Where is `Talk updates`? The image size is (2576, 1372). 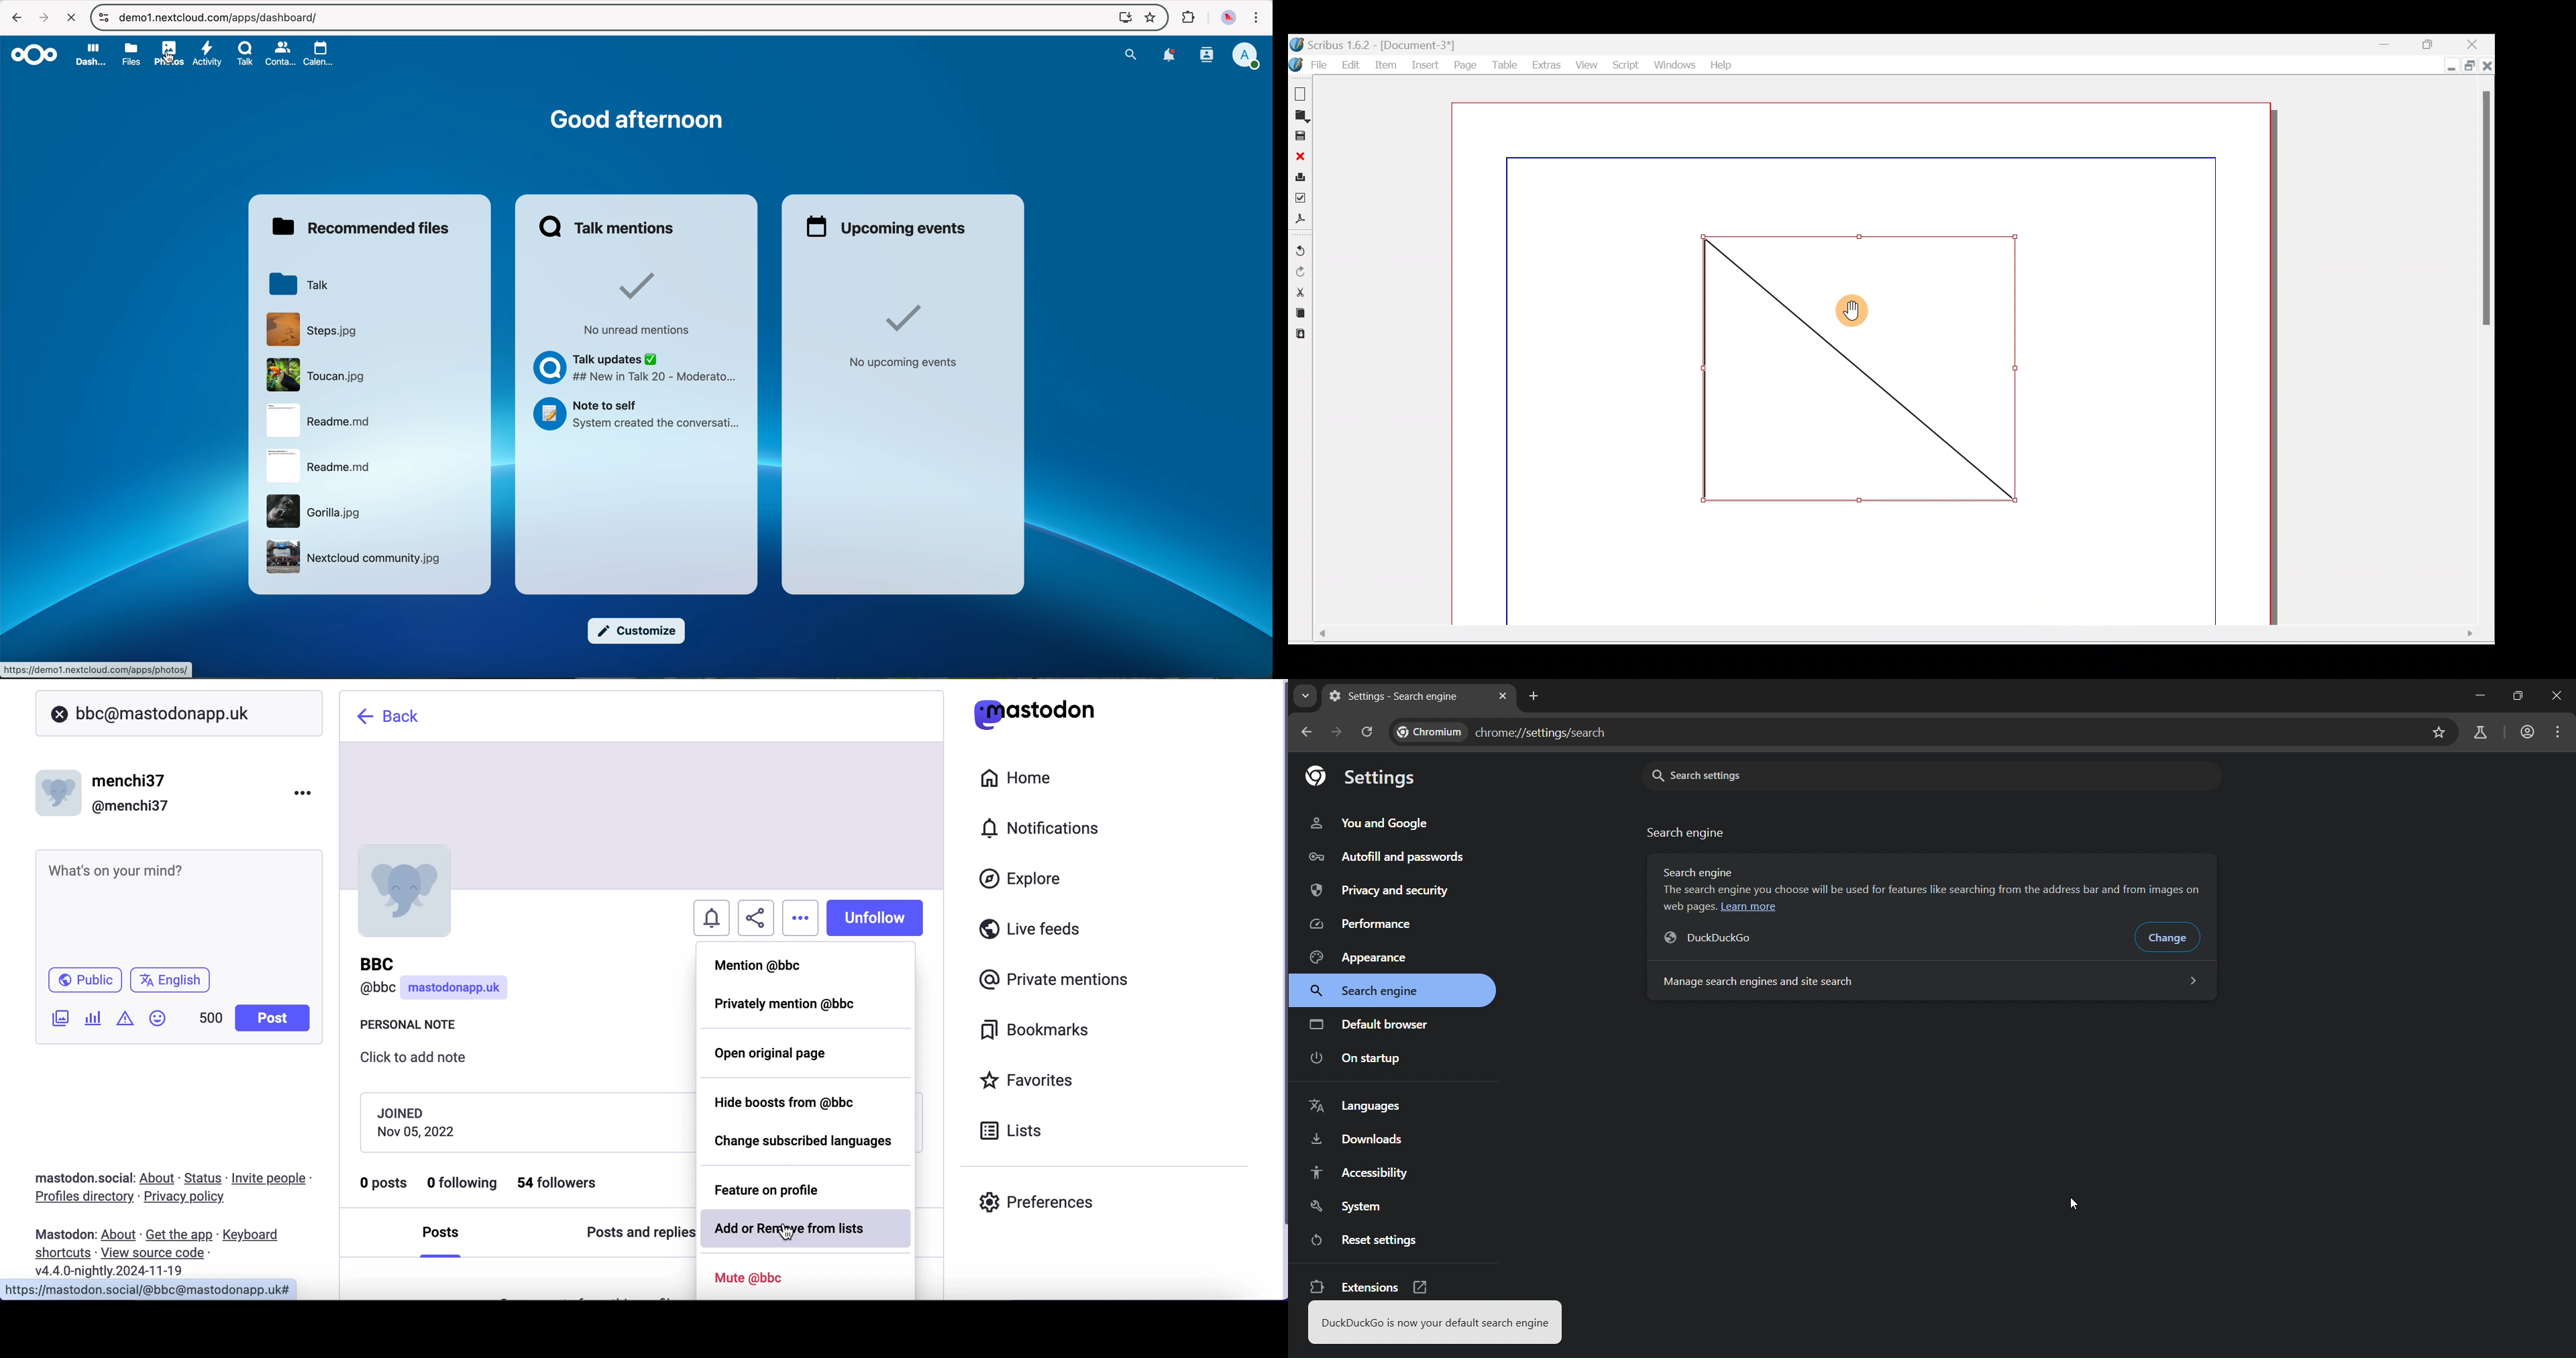 Talk updates is located at coordinates (638, 369).